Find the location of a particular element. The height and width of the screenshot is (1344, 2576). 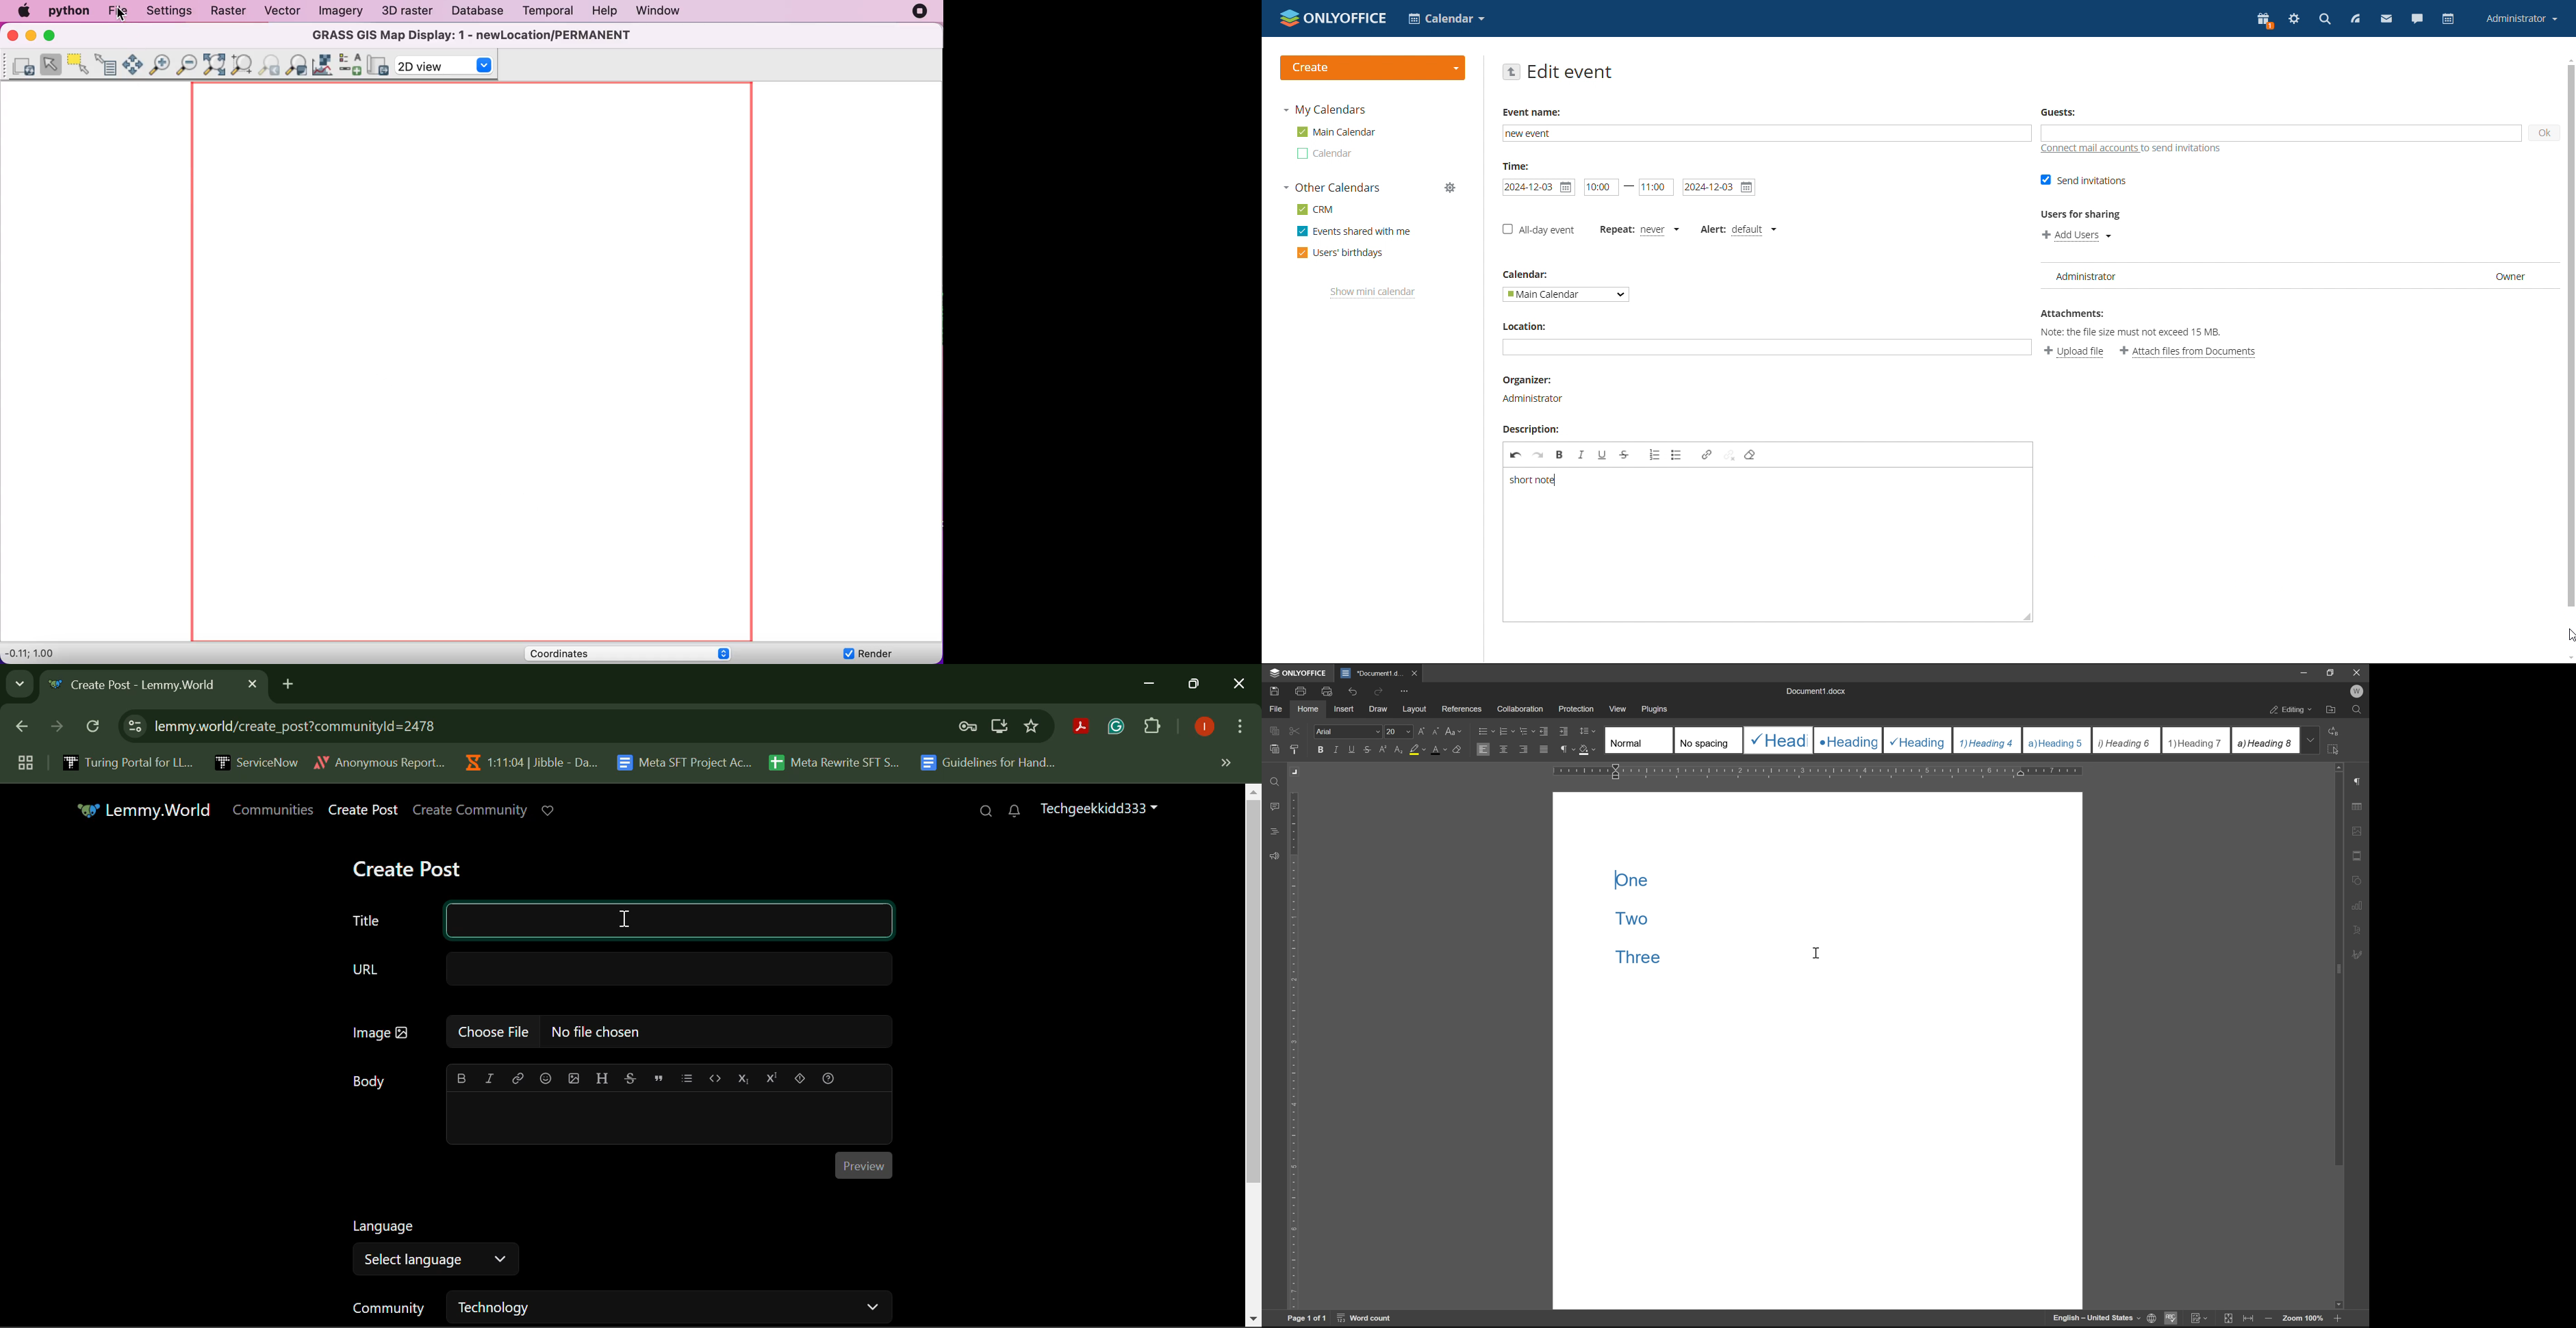

Heading 5 is located at coordinates (2057, 740).